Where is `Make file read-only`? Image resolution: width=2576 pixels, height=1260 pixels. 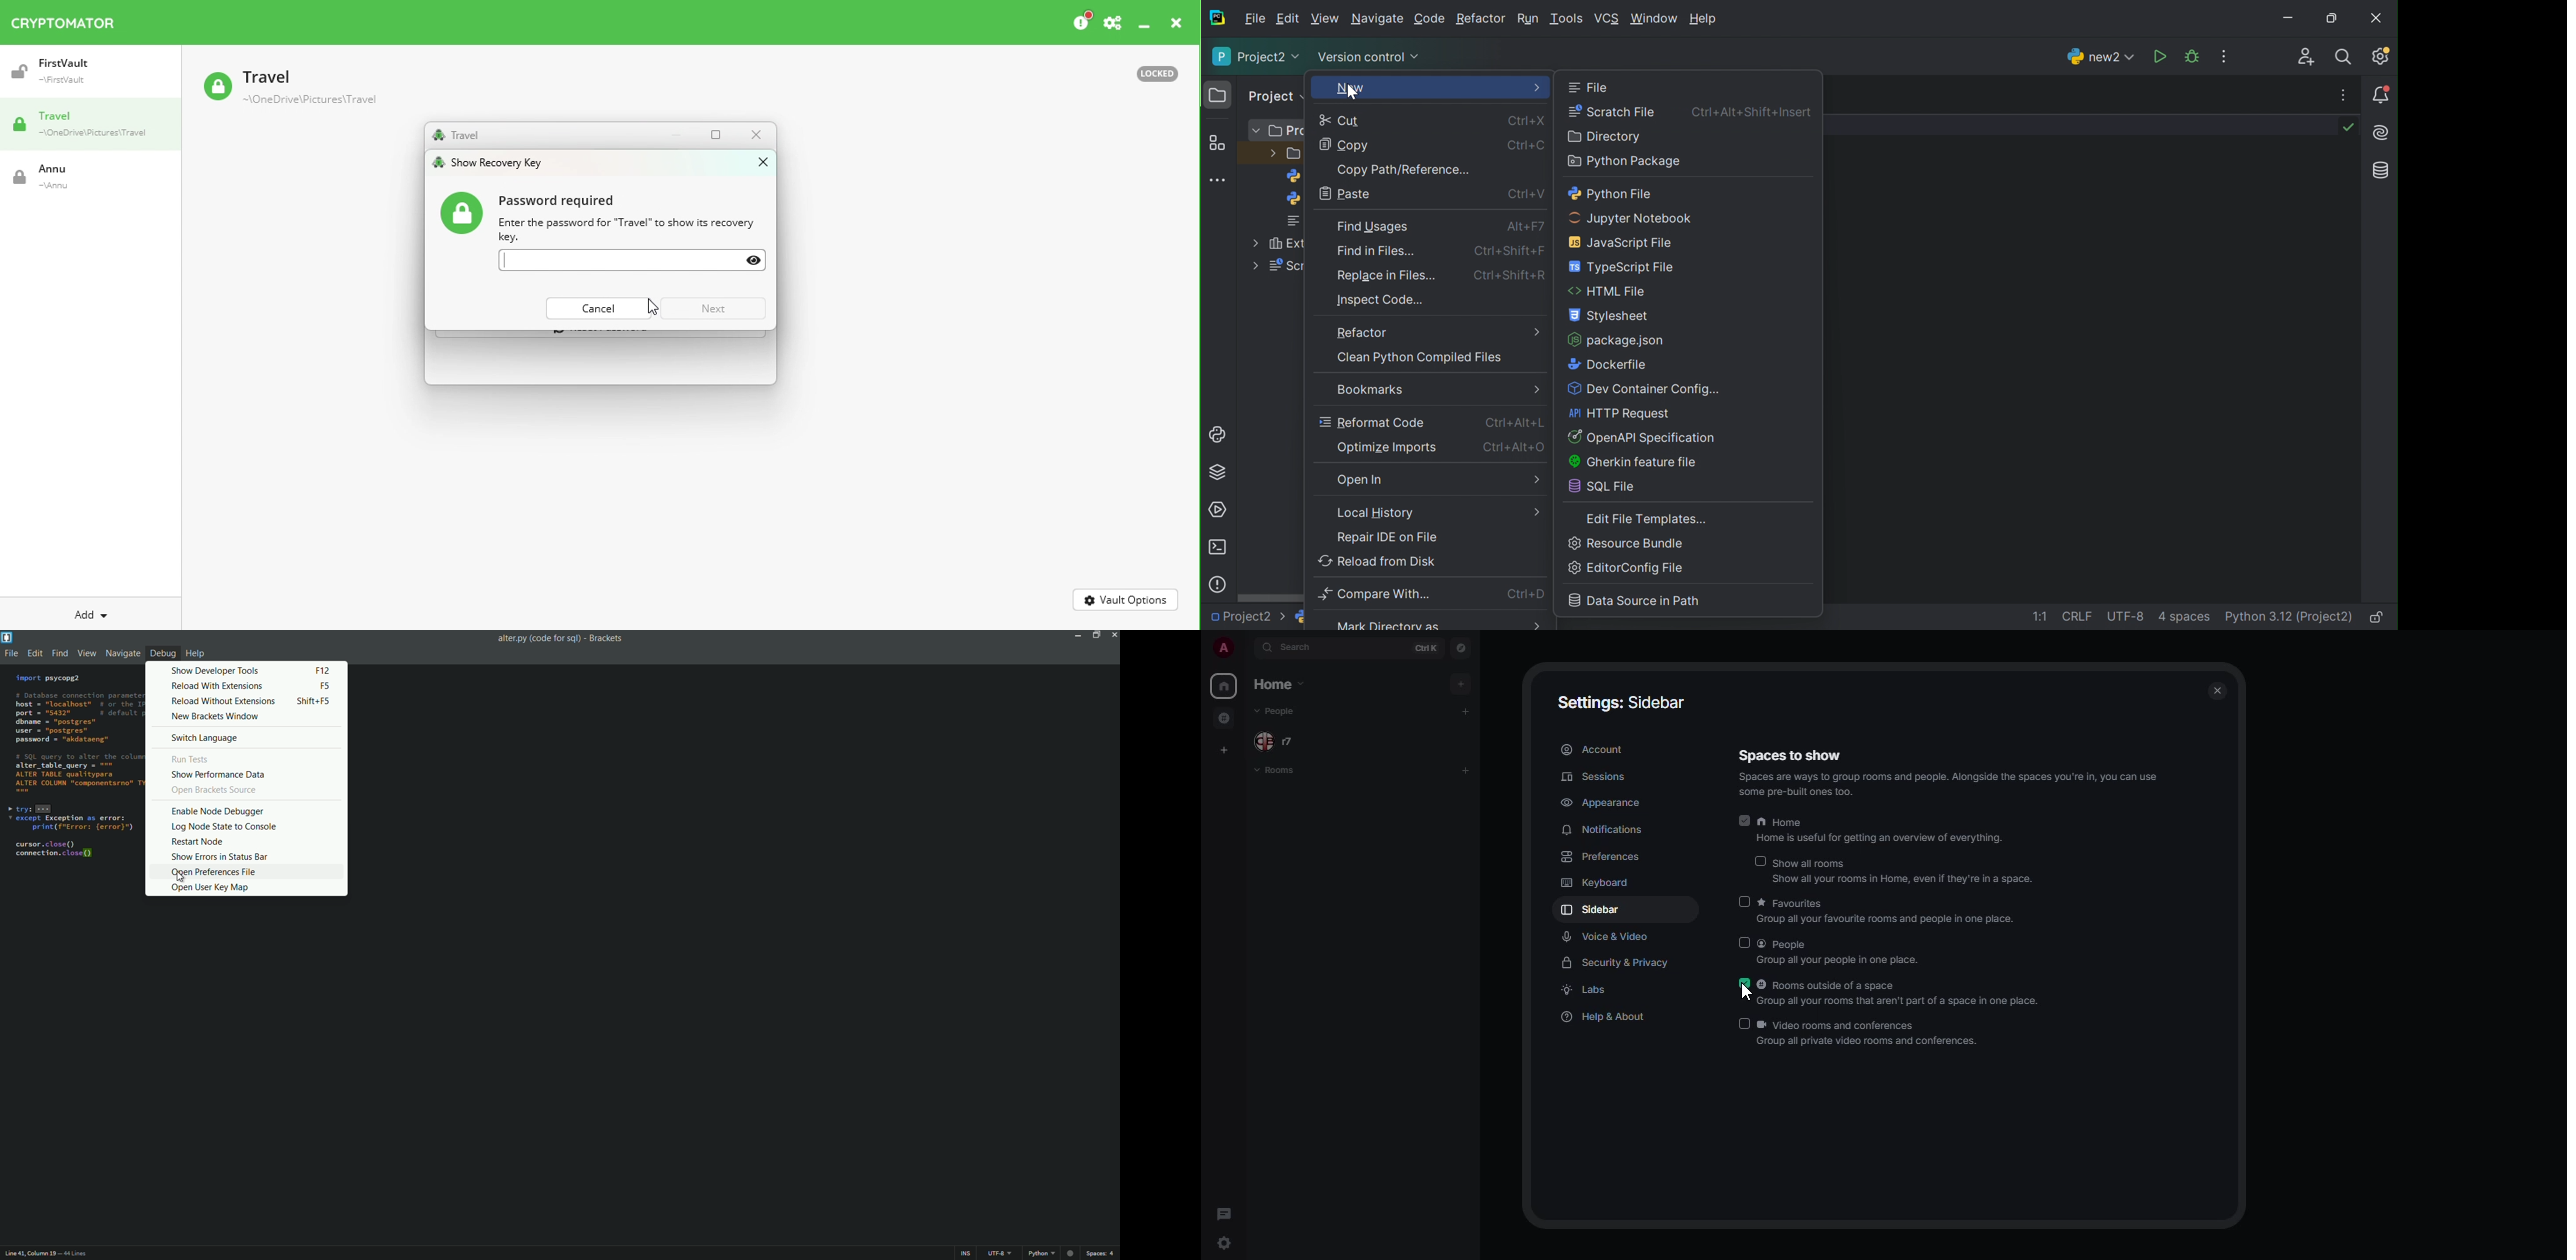
Make file read-only is located at coordinates (2381, 618).